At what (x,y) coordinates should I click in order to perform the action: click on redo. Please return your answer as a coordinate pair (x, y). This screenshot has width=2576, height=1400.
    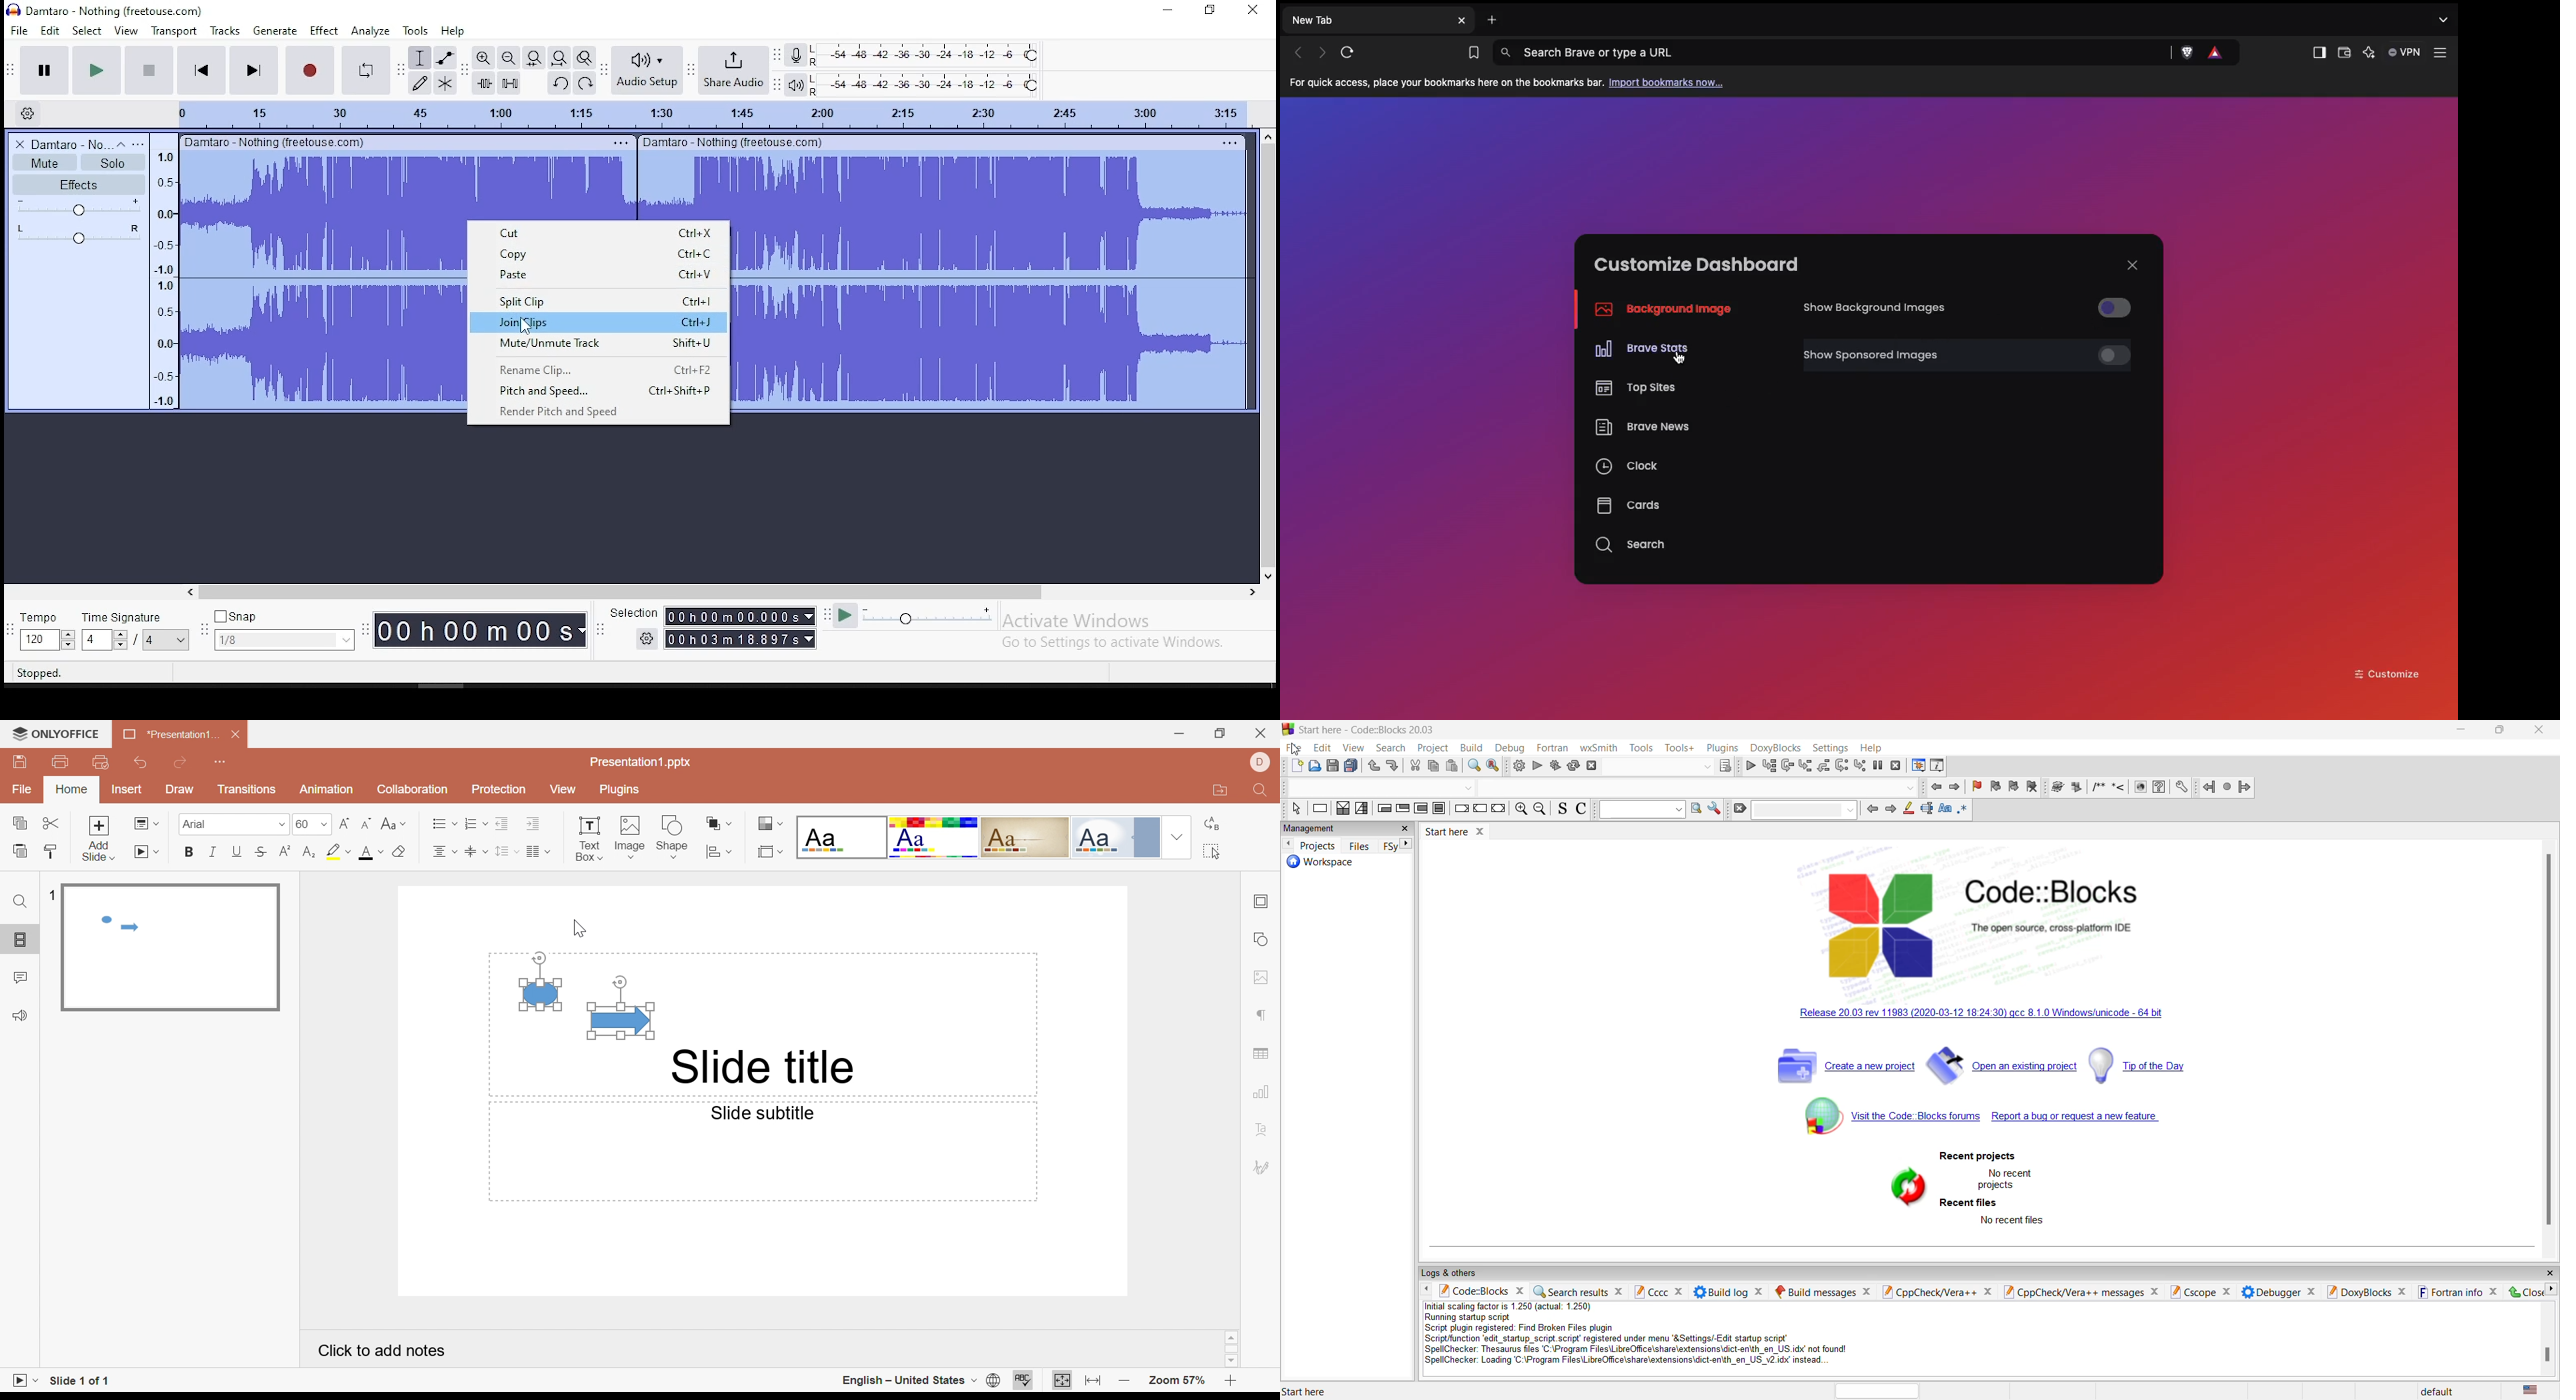
    Looking at the image, I should click on (587, 84).